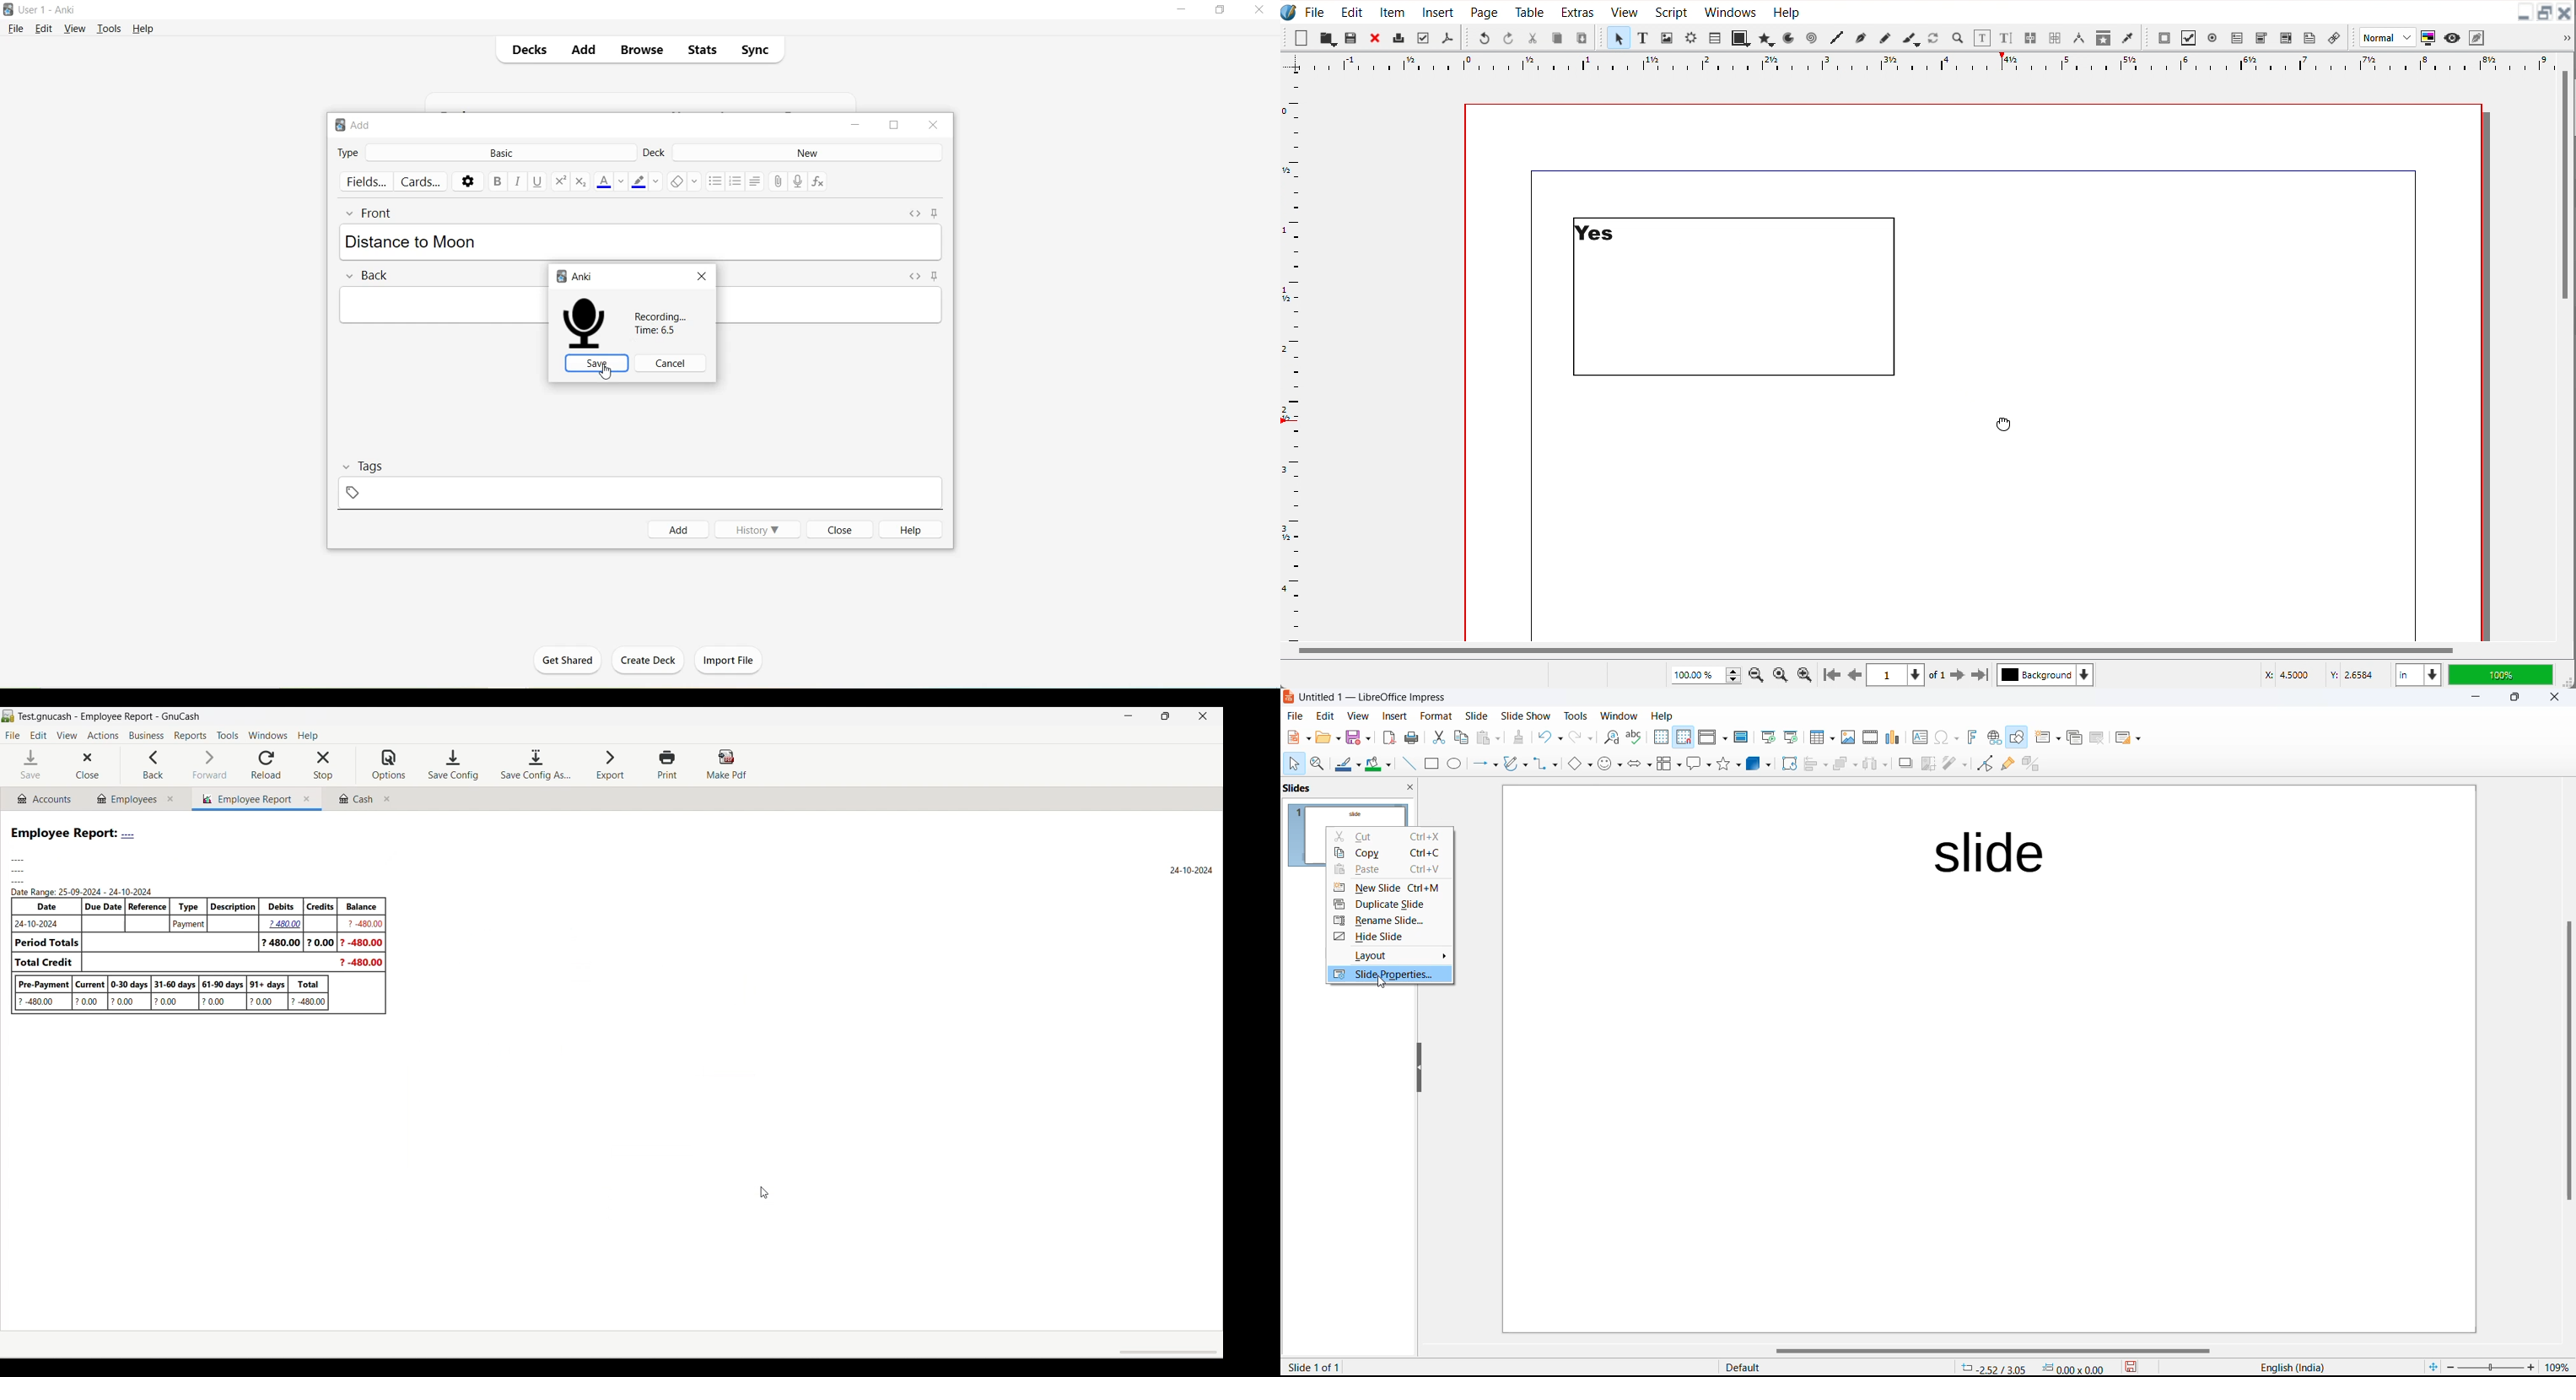 The width and height of the screenshot is (2576, 1400). I want to click on edit, so click(1326, 716).